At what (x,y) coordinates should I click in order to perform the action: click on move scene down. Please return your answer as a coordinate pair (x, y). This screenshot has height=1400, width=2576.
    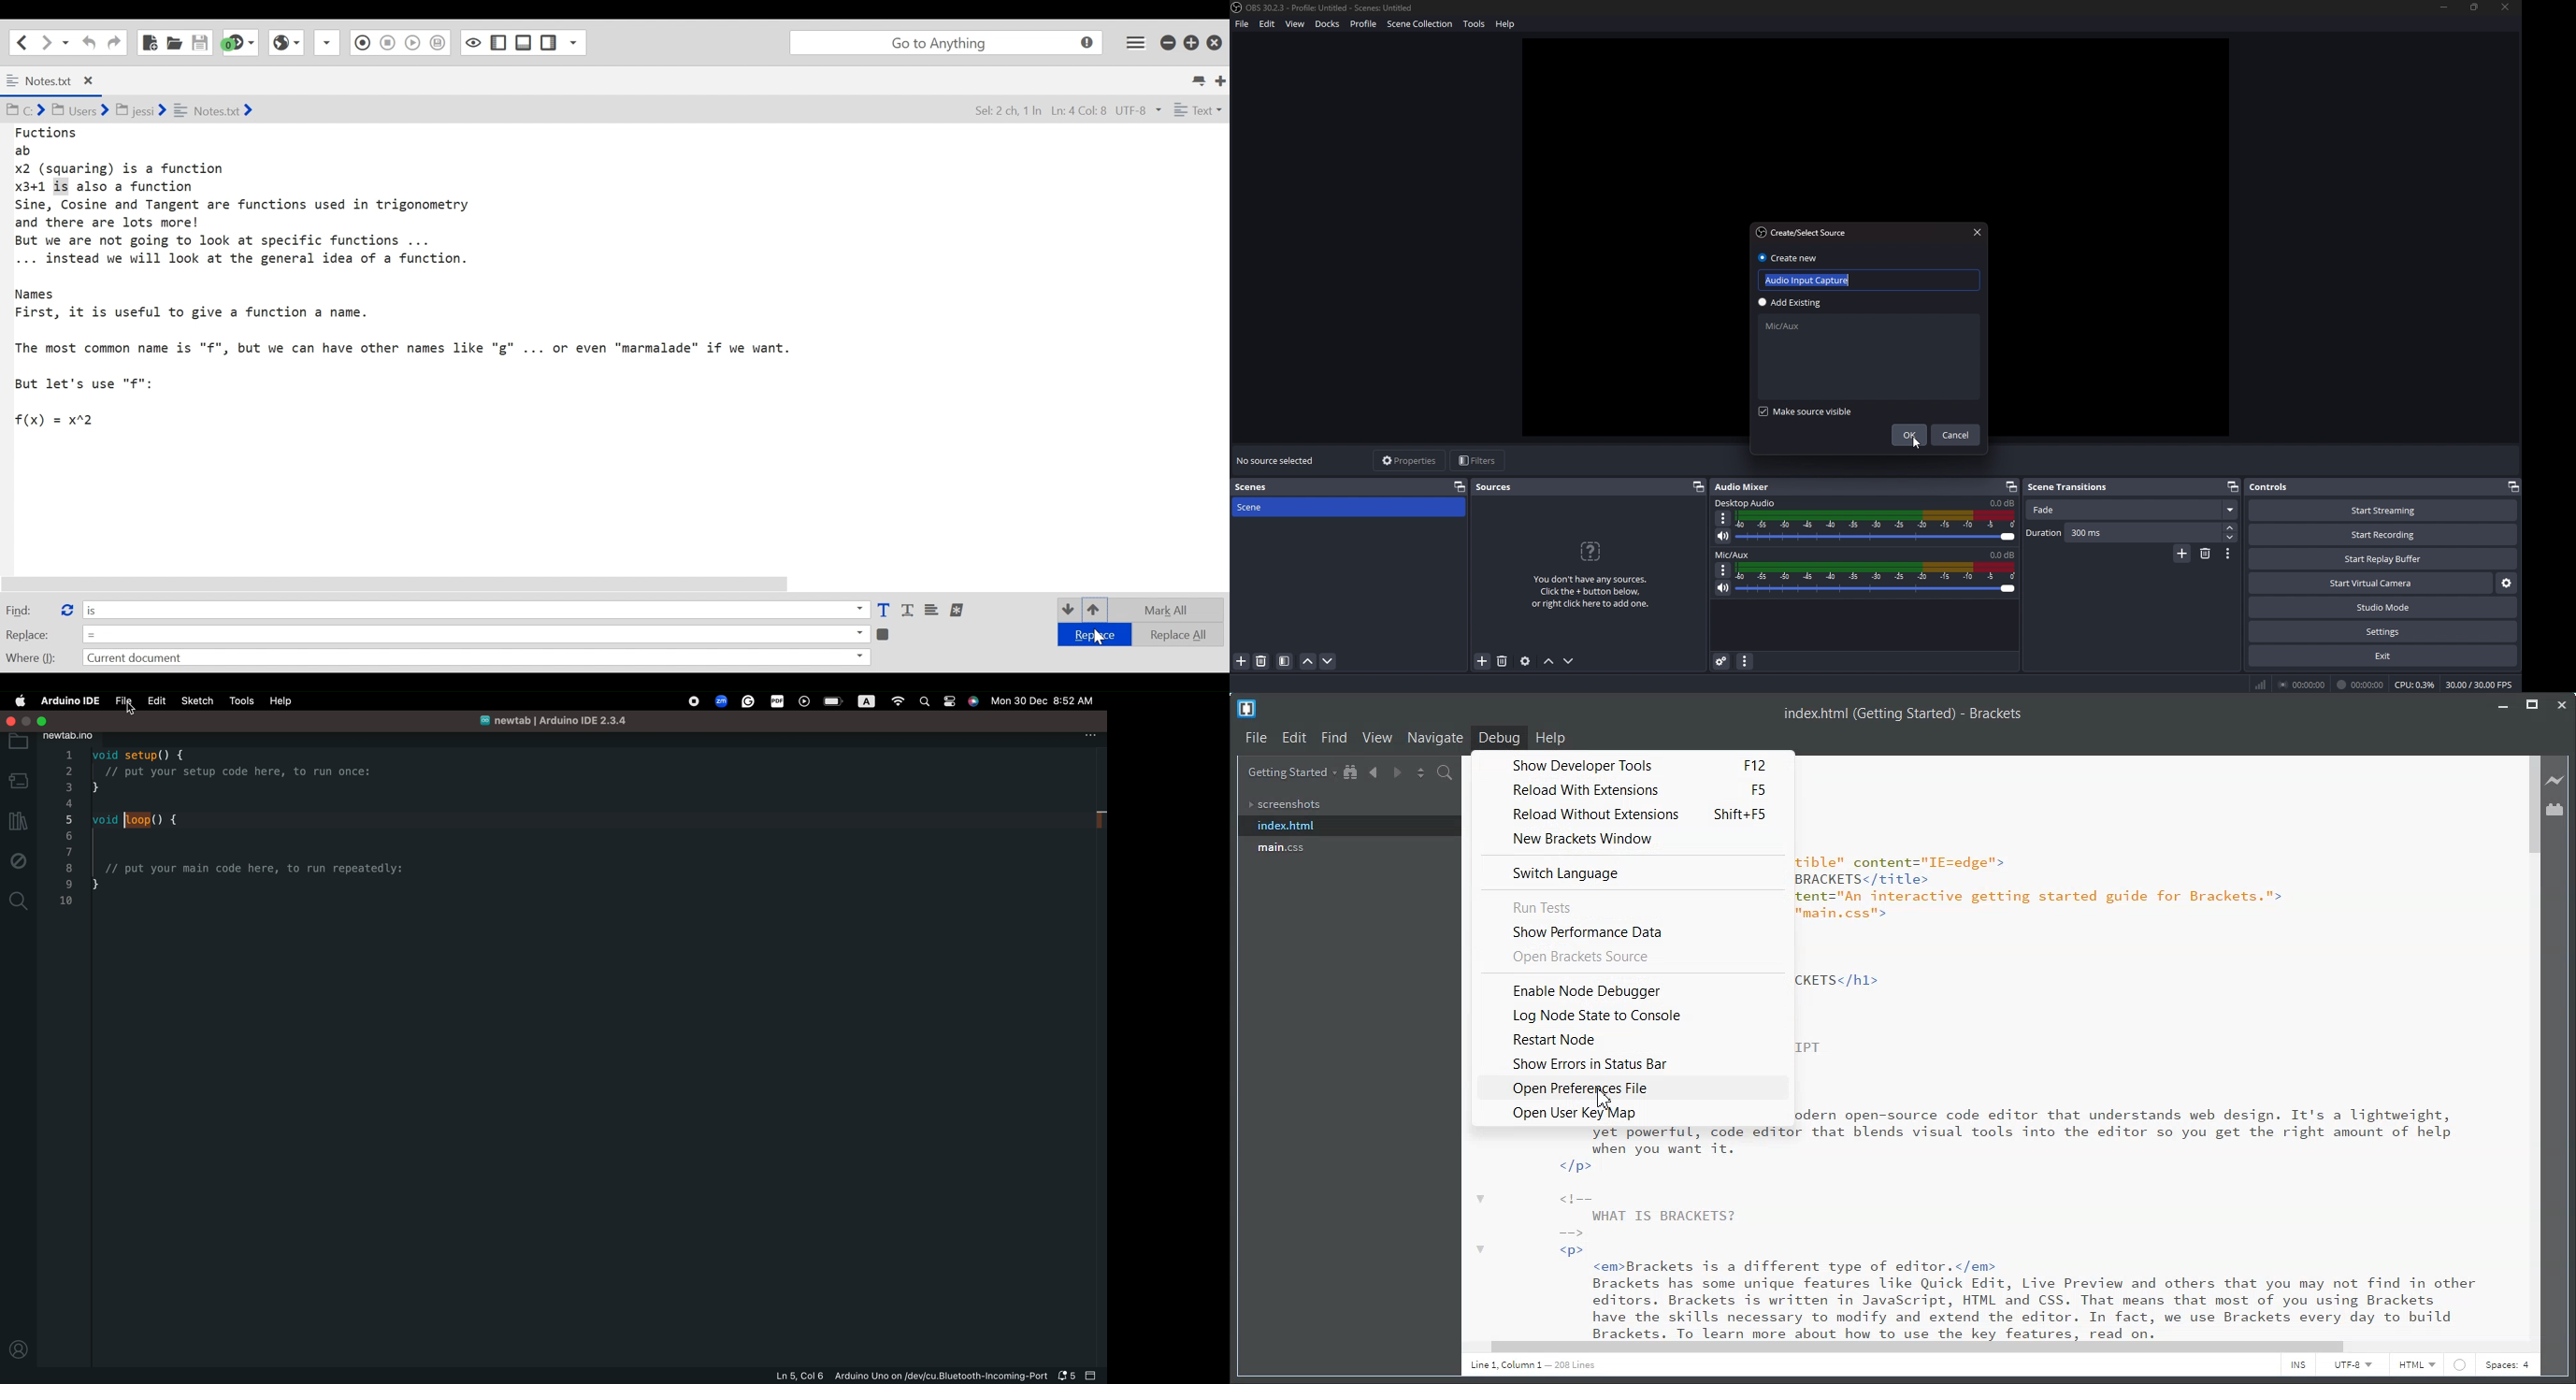
    Looking at the image, I should click on (1329, 661).